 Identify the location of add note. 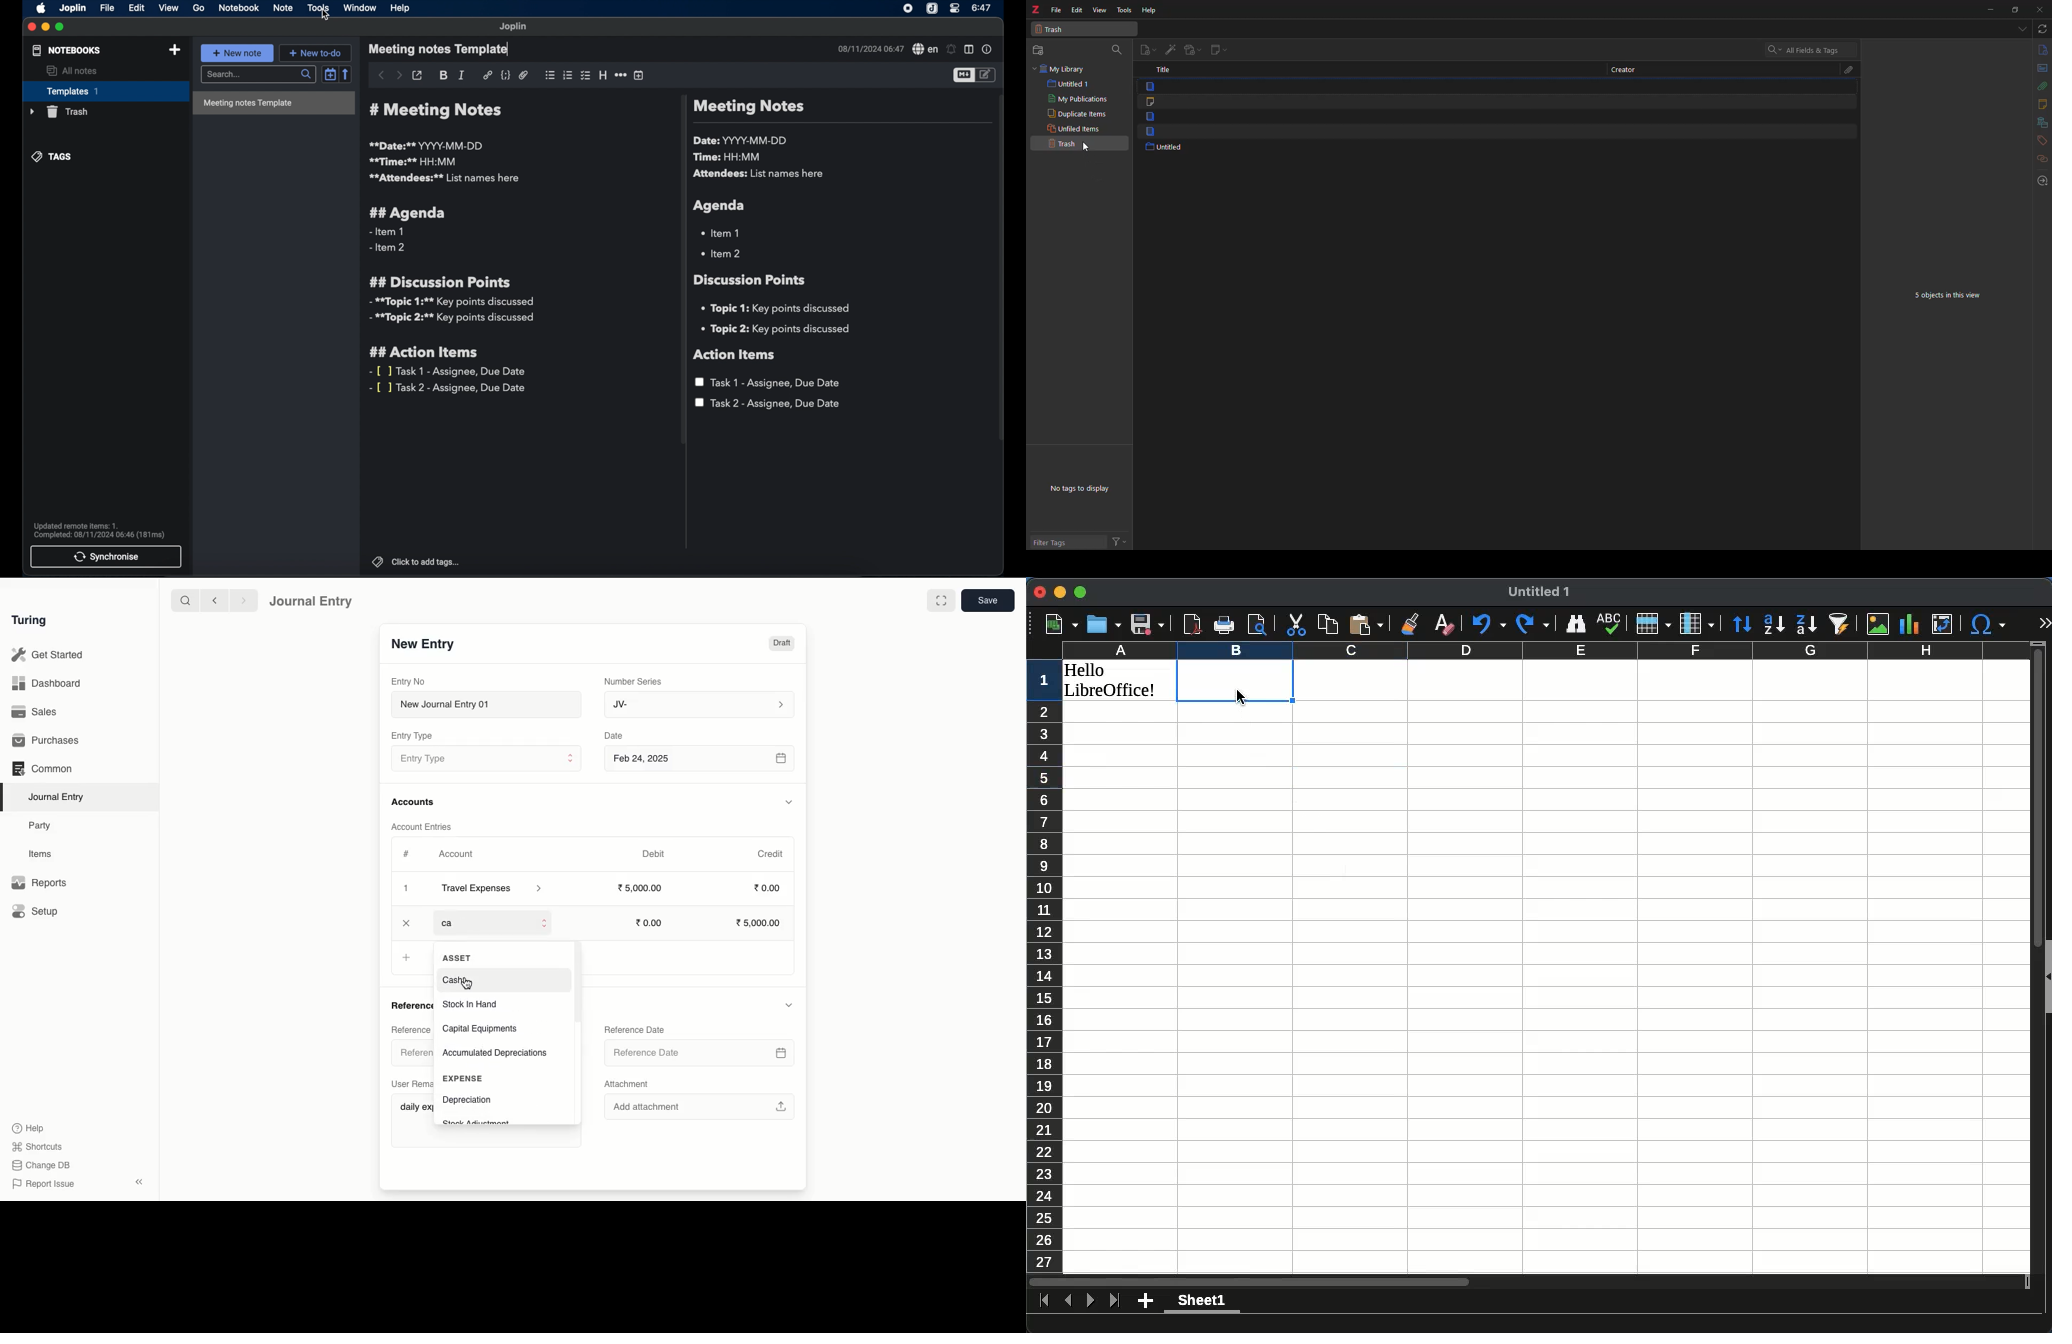
(175, 50).